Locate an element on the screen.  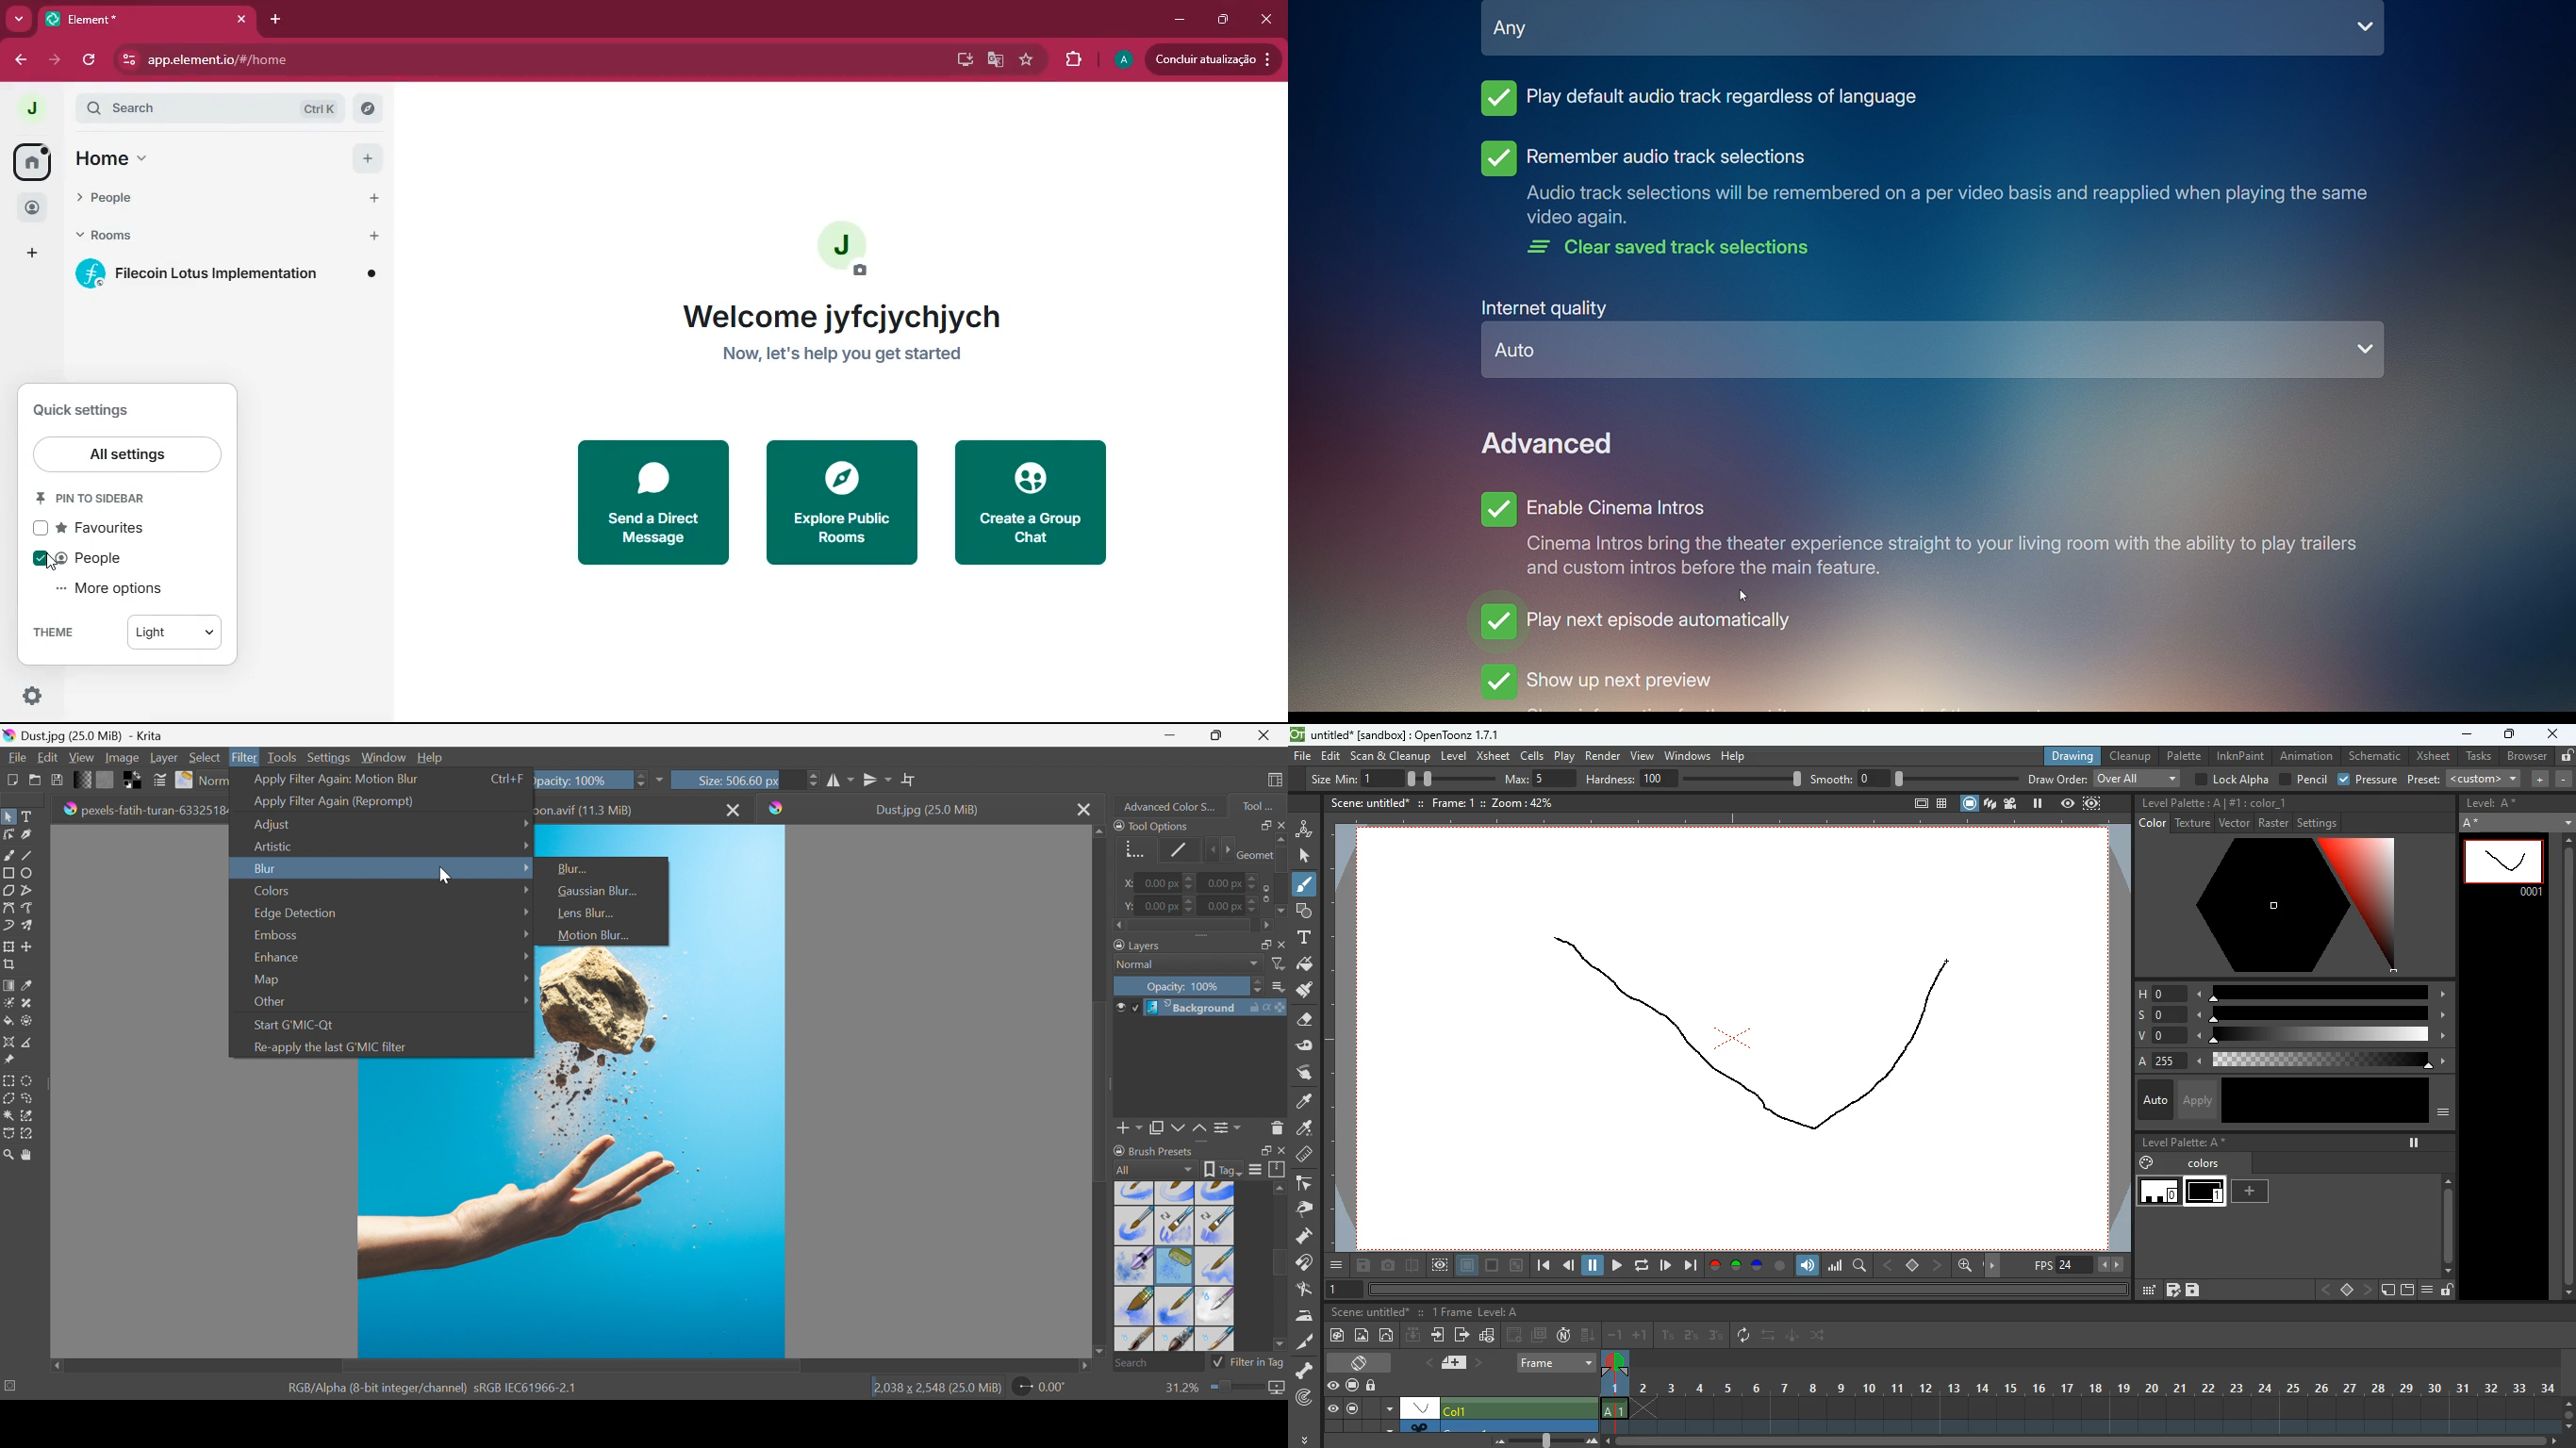
favourites is located at coordinates (101, 527).